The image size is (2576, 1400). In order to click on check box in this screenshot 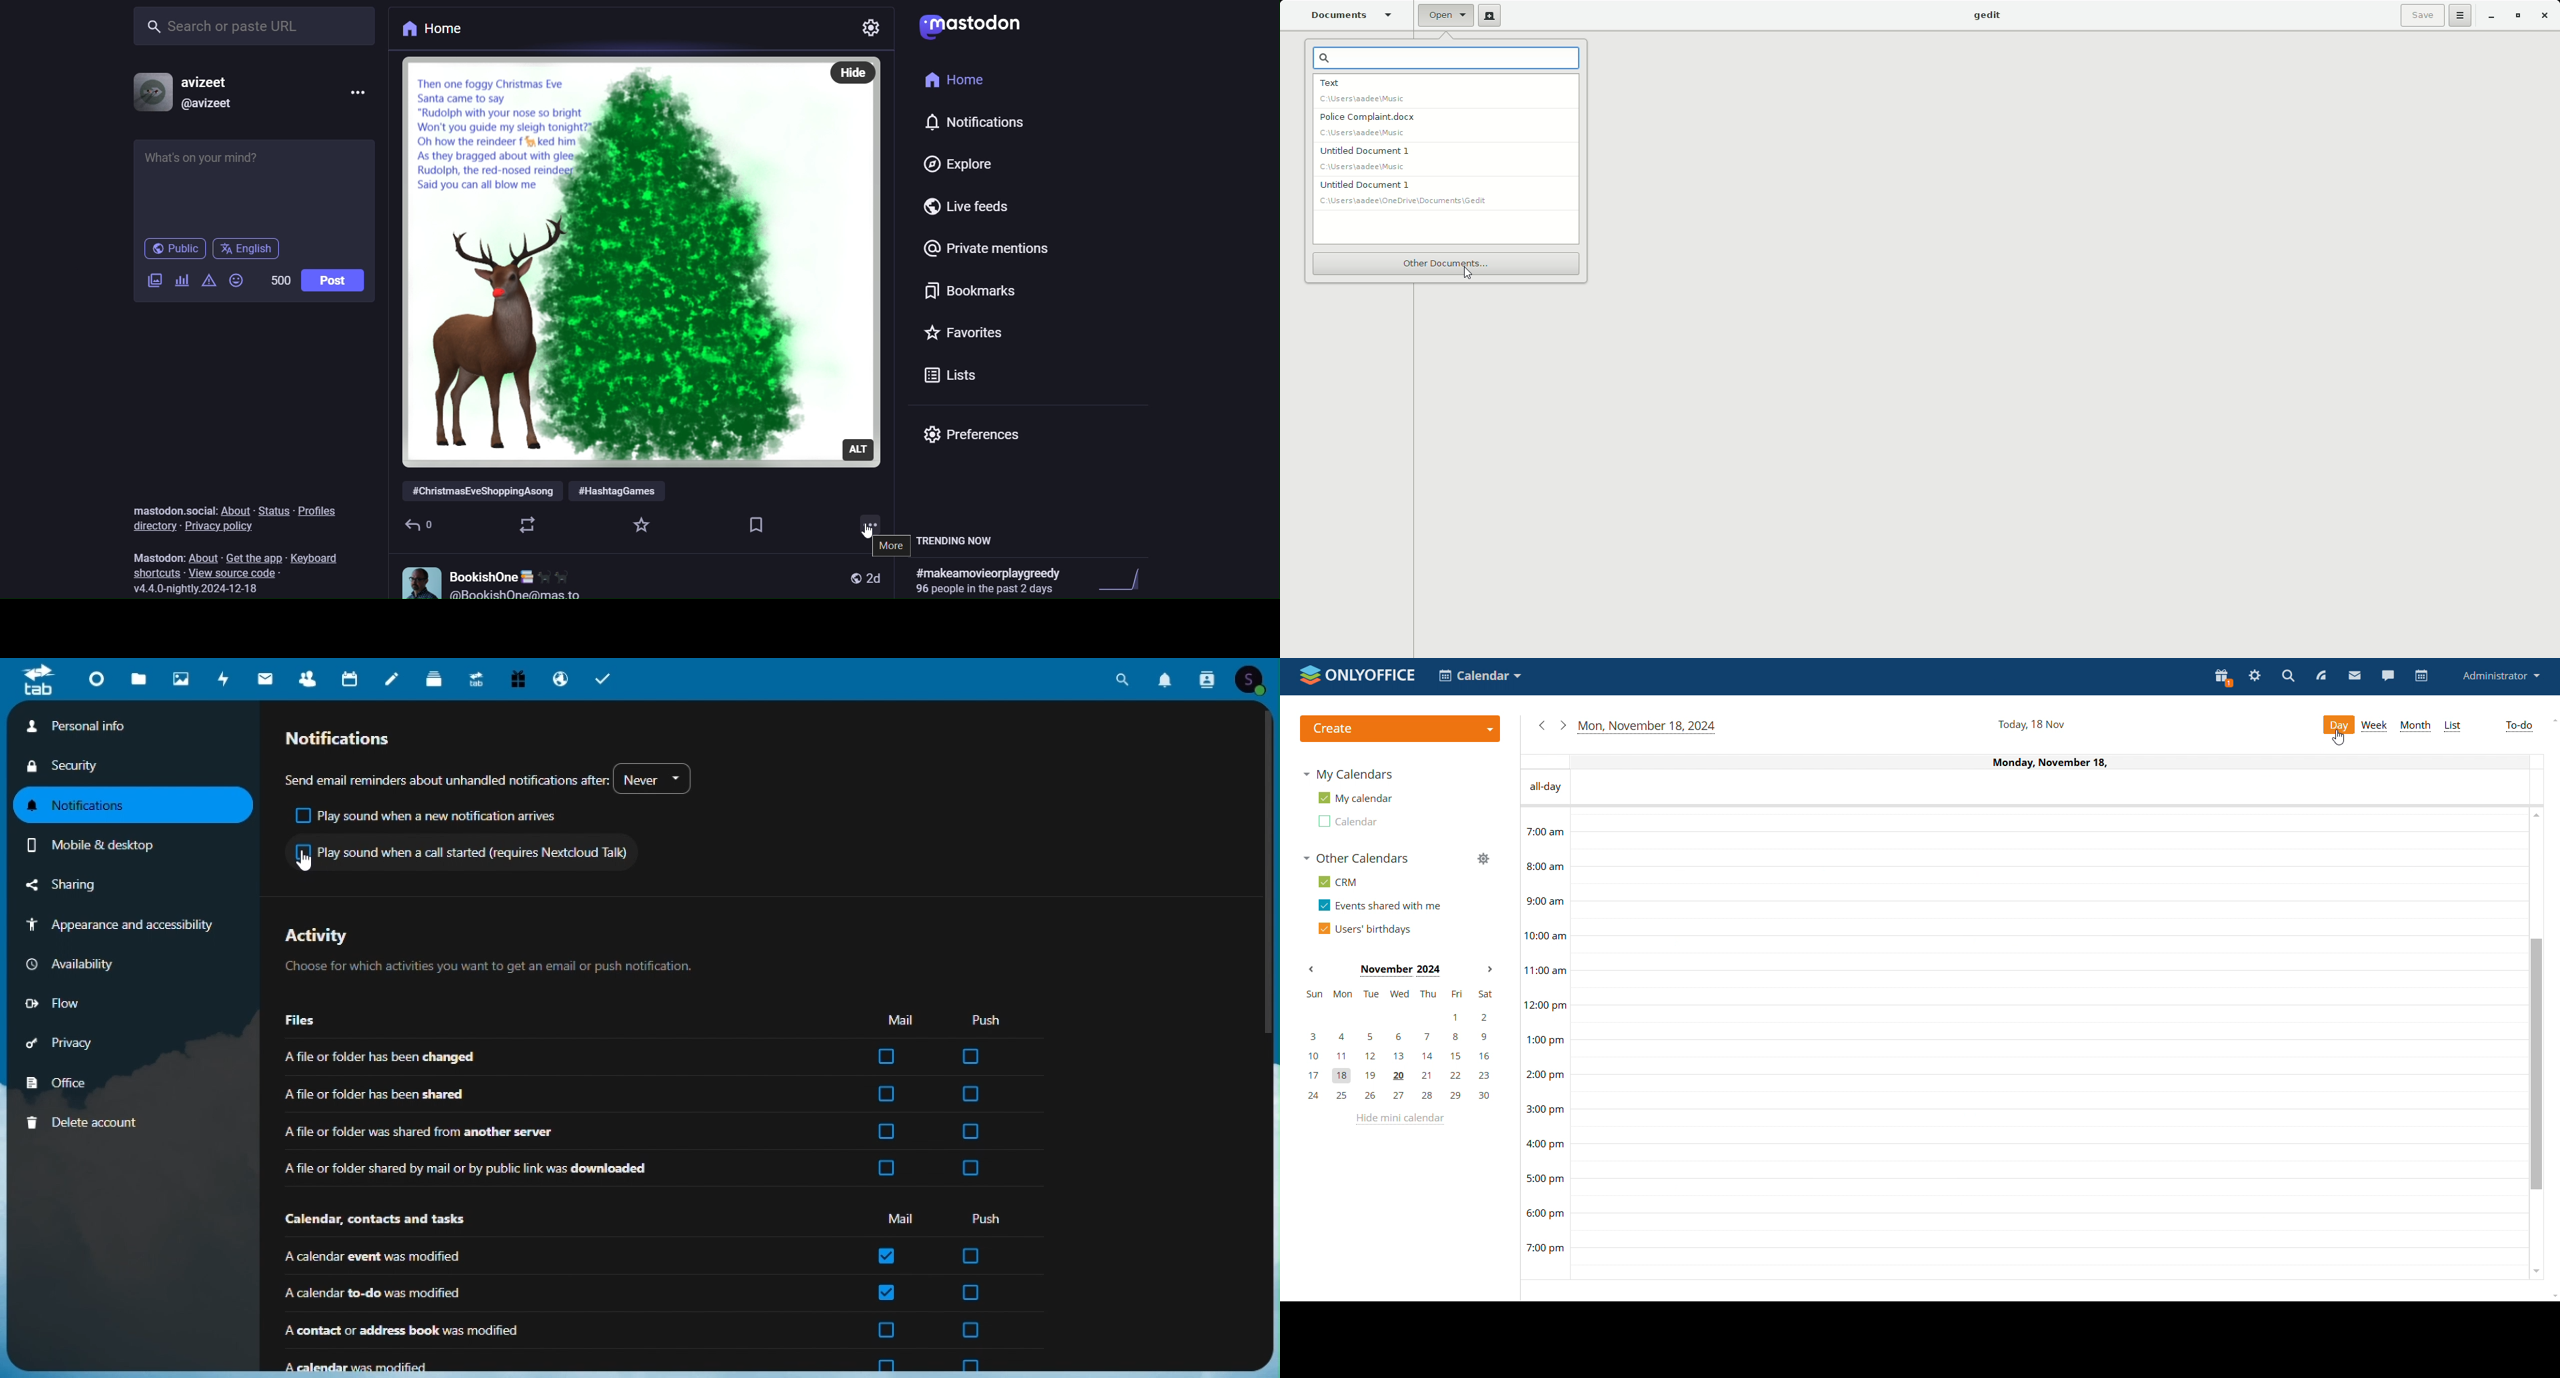, I will do `click(886, 1057)`.